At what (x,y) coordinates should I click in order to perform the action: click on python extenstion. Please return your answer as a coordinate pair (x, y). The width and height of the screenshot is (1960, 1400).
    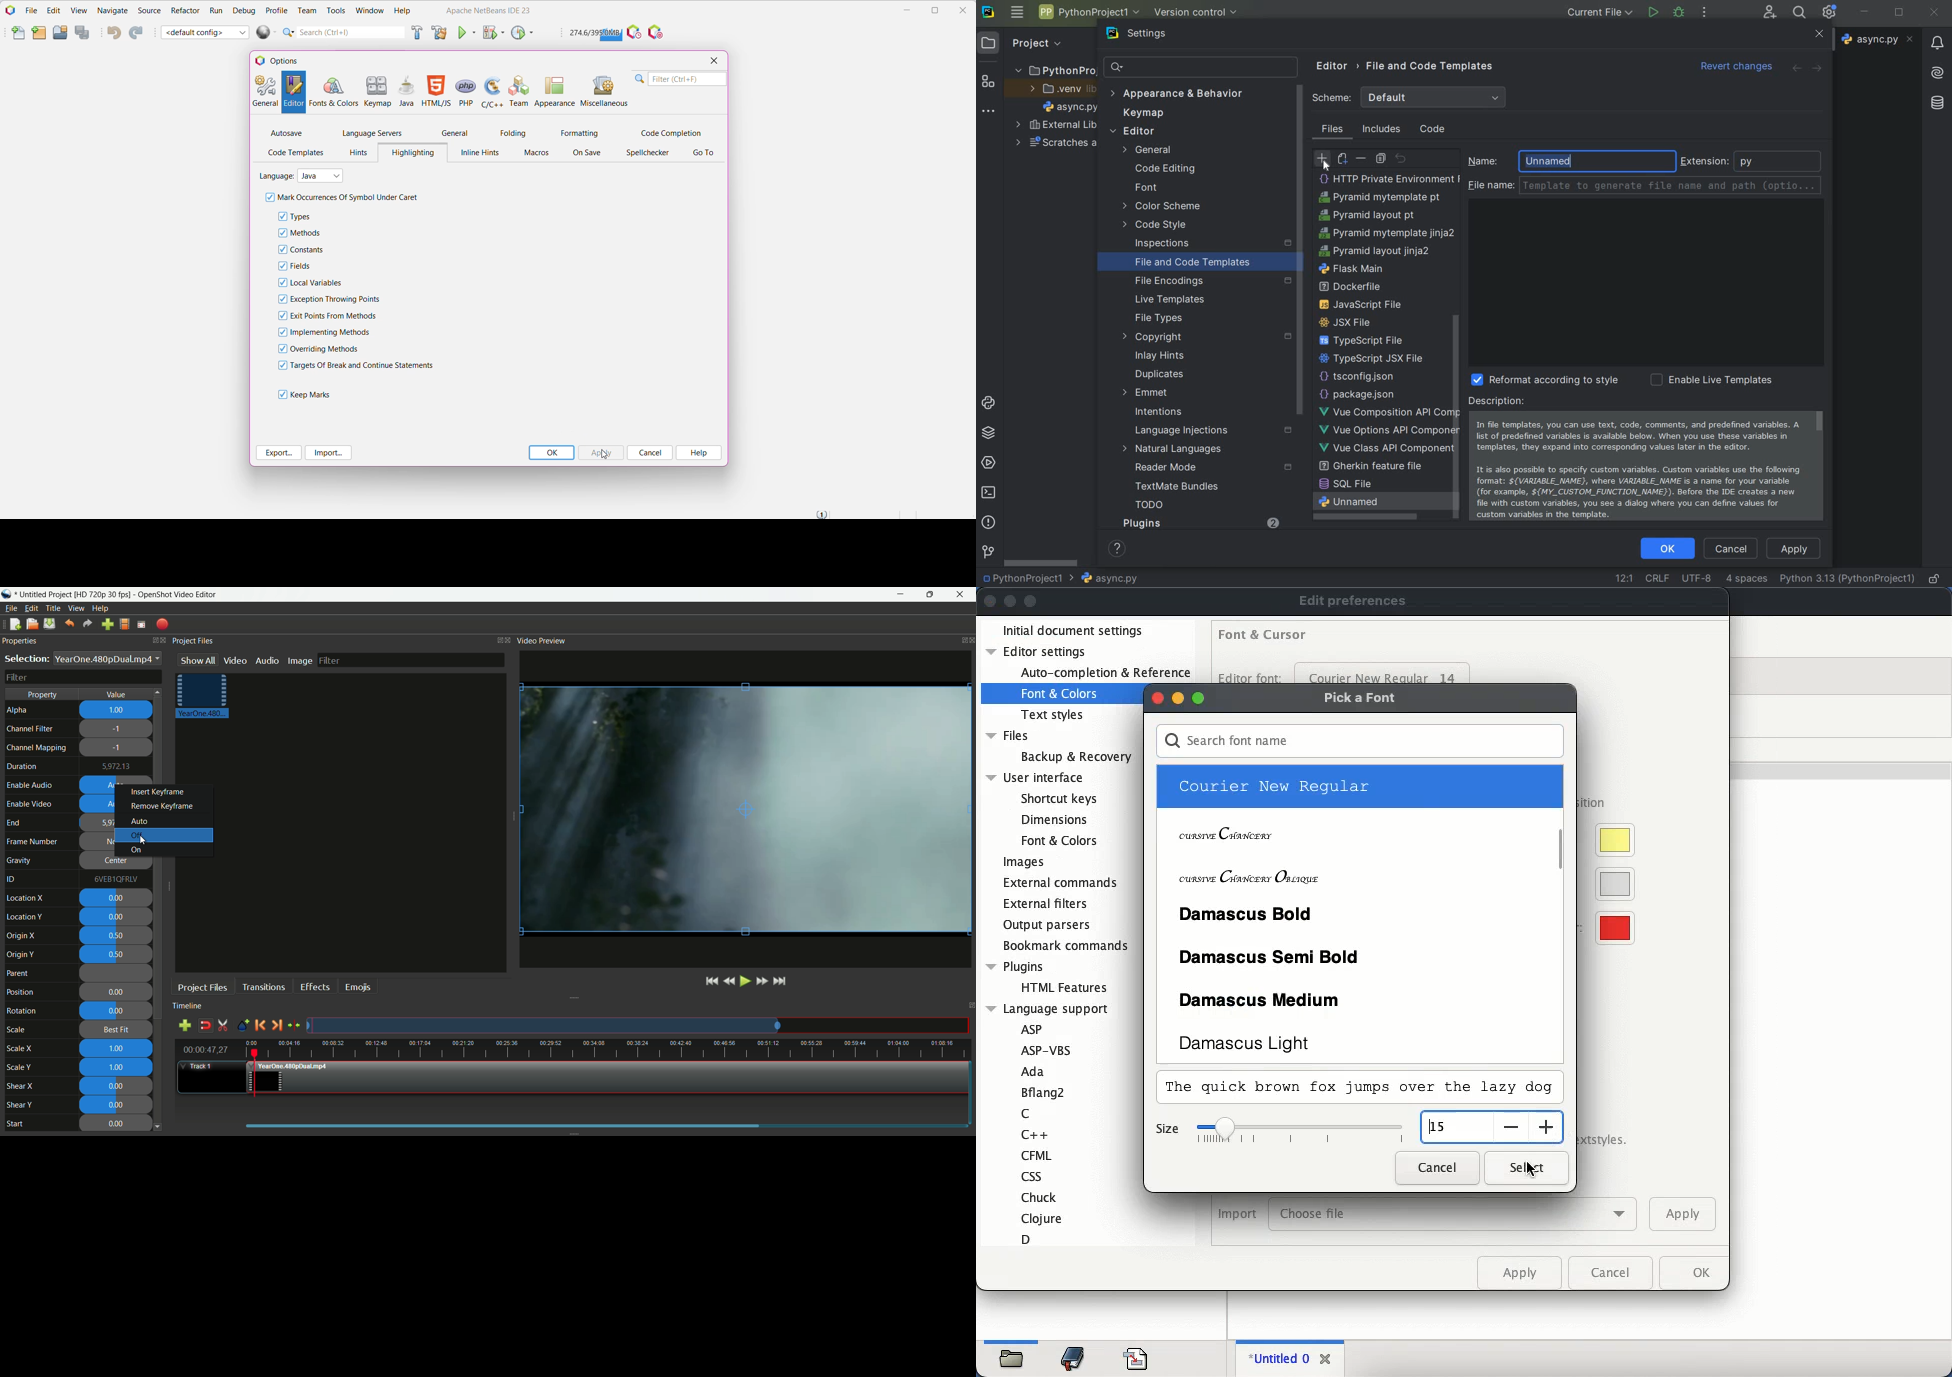
    Looking at the image, I should click on (1780, 161).